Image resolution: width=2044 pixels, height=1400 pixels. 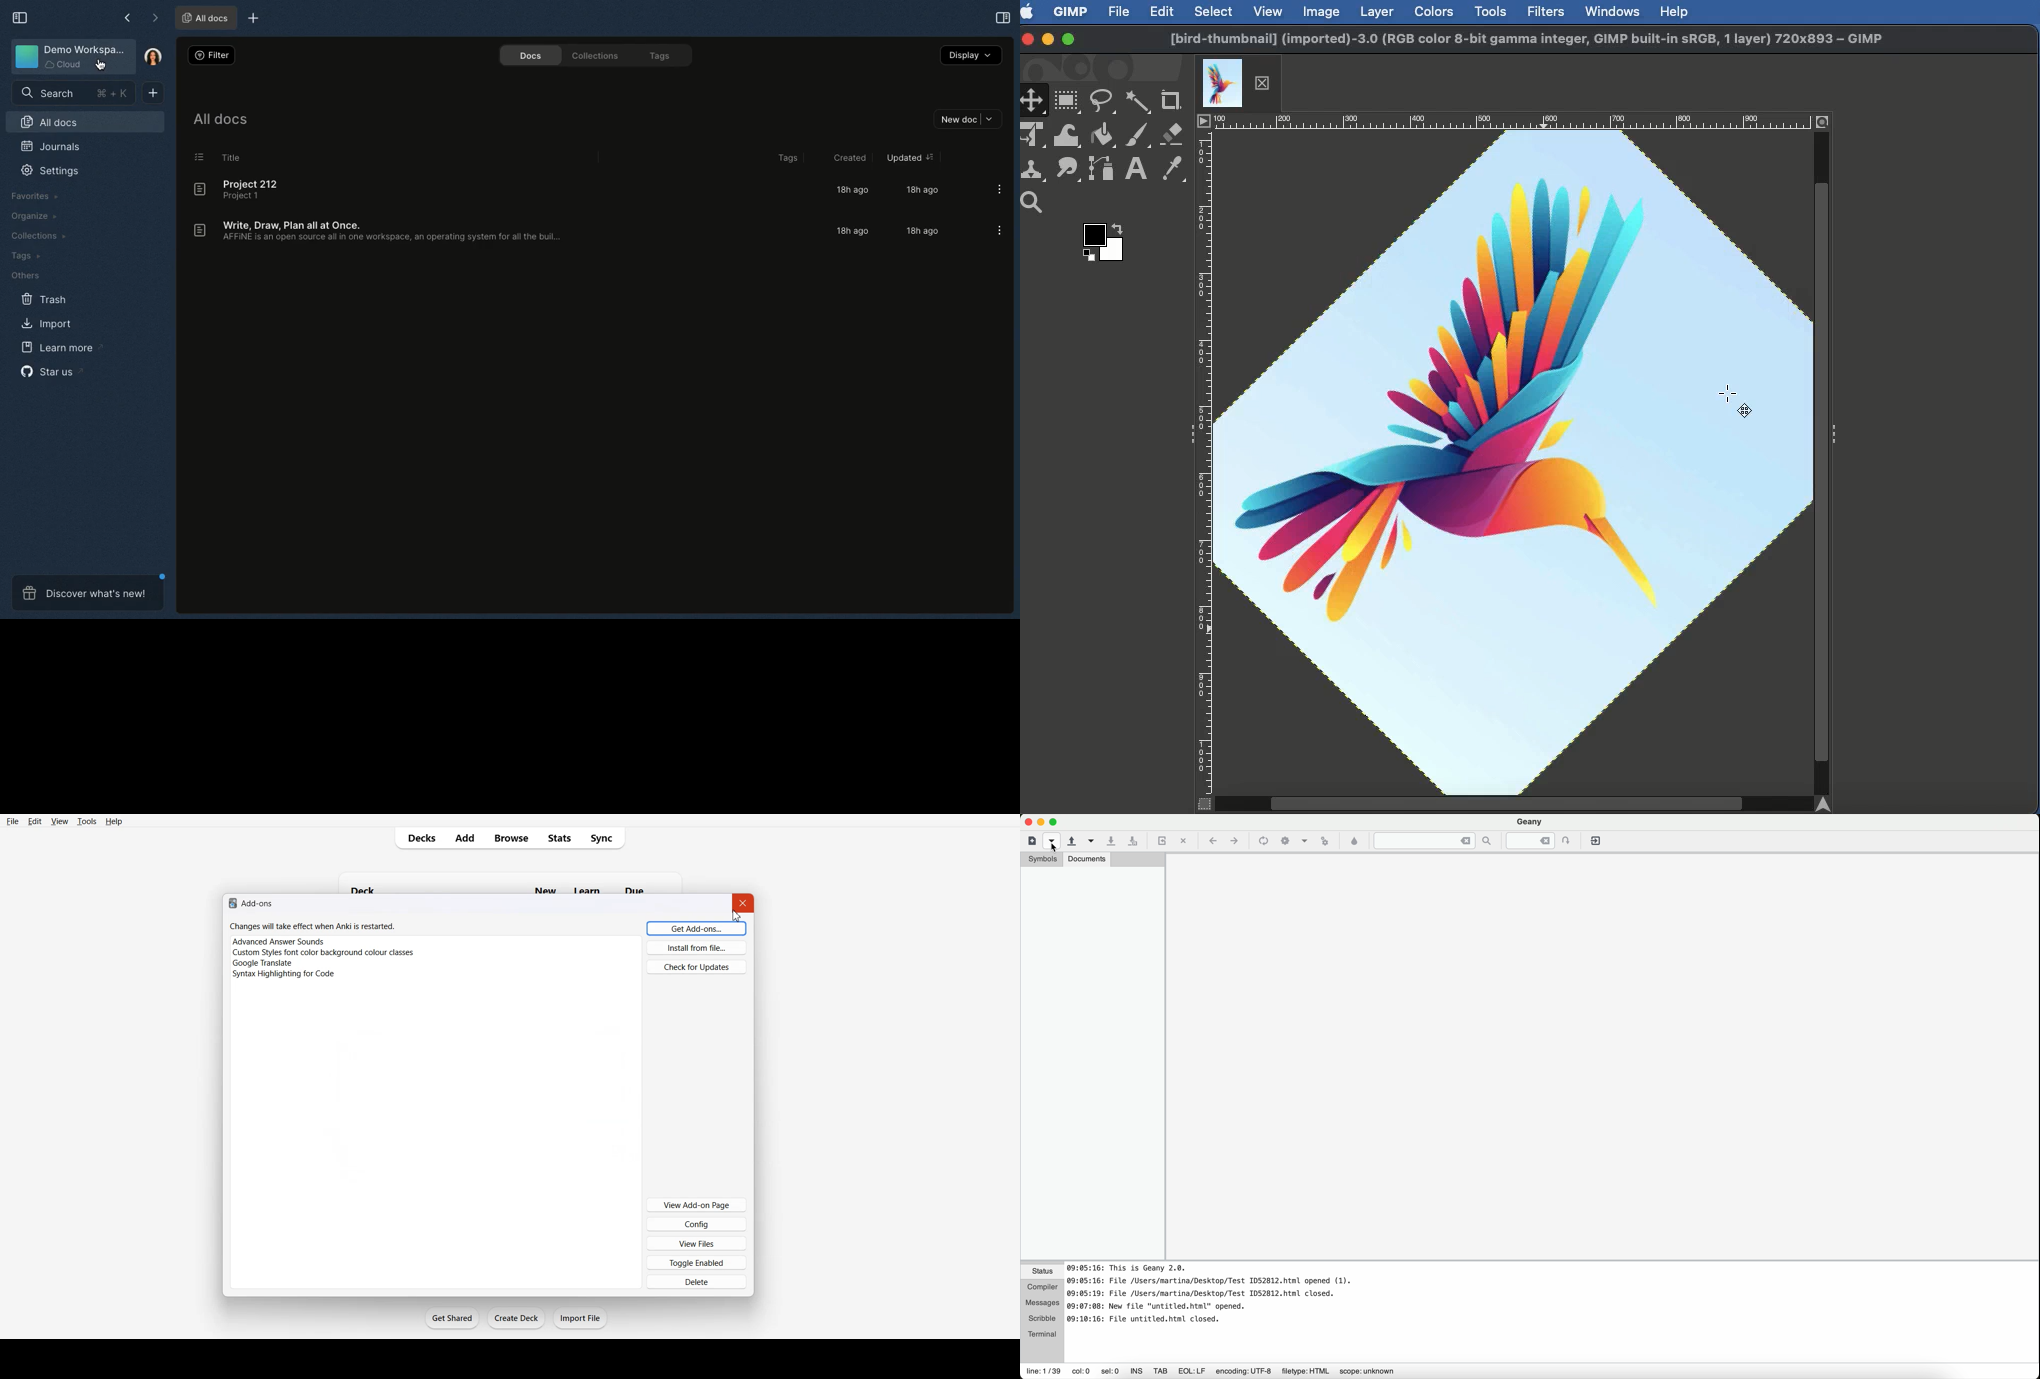 What do you see at coordinates (512, 838) in the screenshot?
I see `Browse` at bounding box center [512, 838].